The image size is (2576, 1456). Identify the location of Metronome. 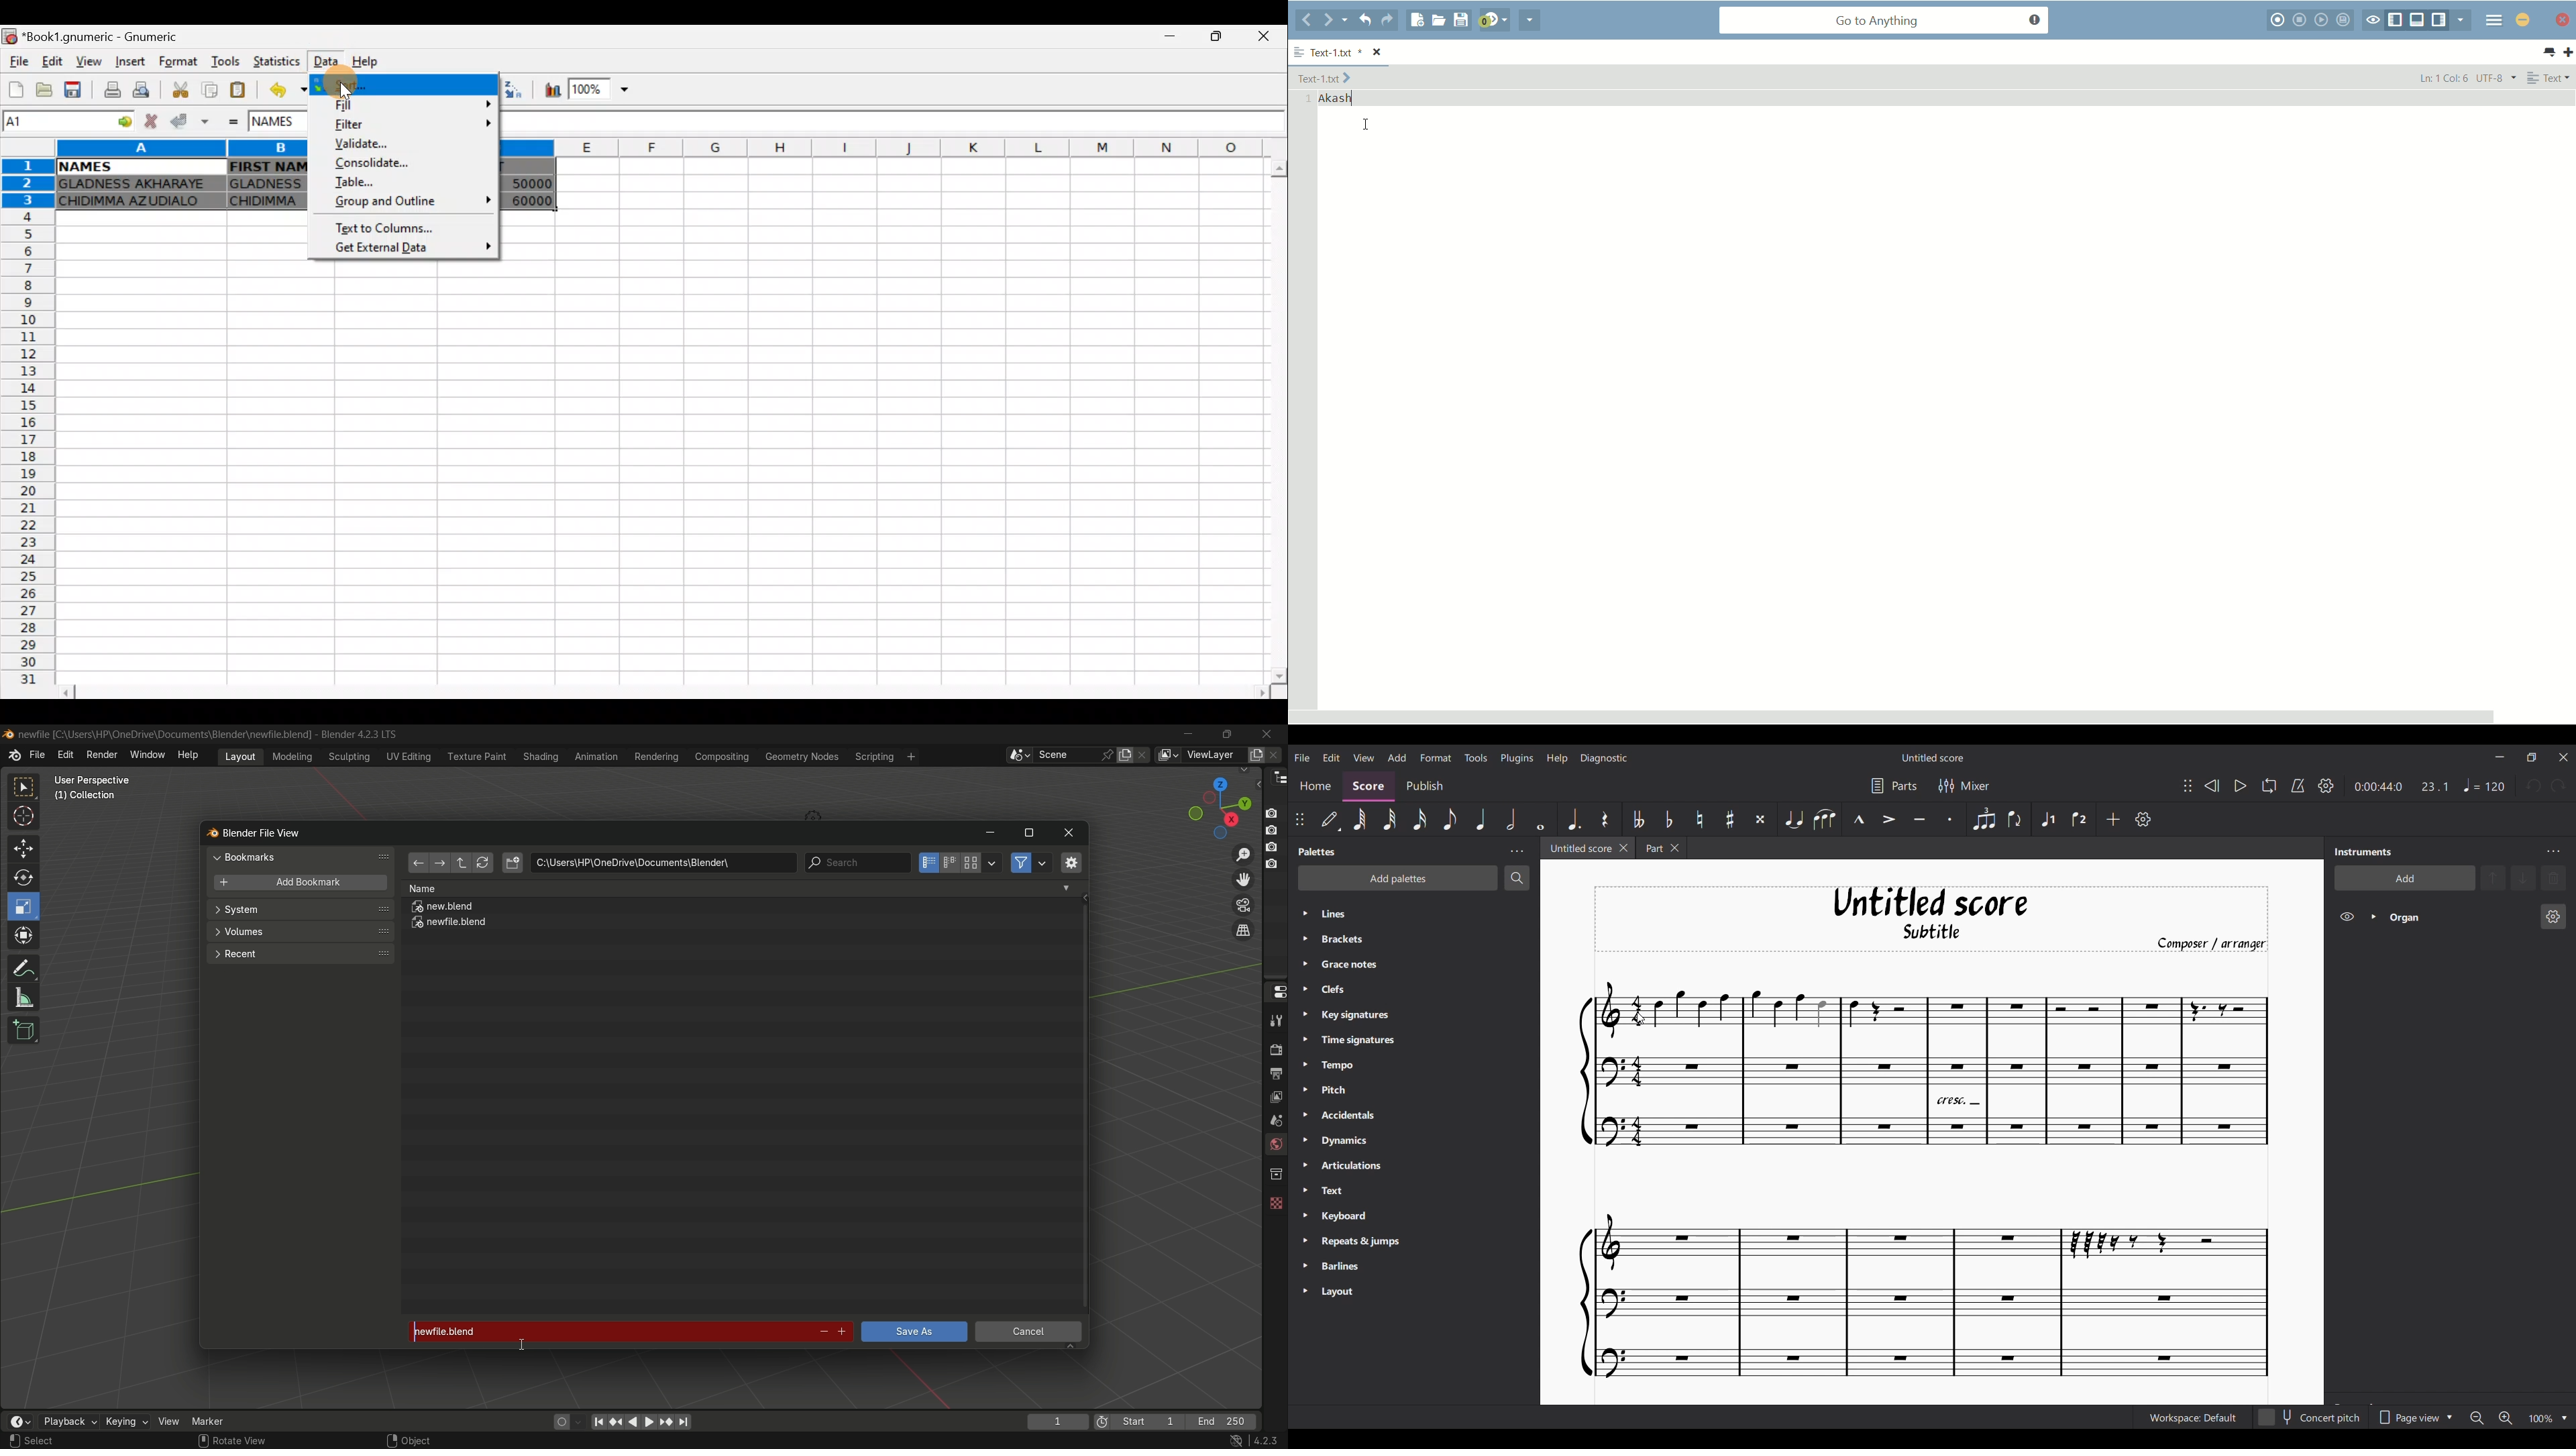
(2298, 785).